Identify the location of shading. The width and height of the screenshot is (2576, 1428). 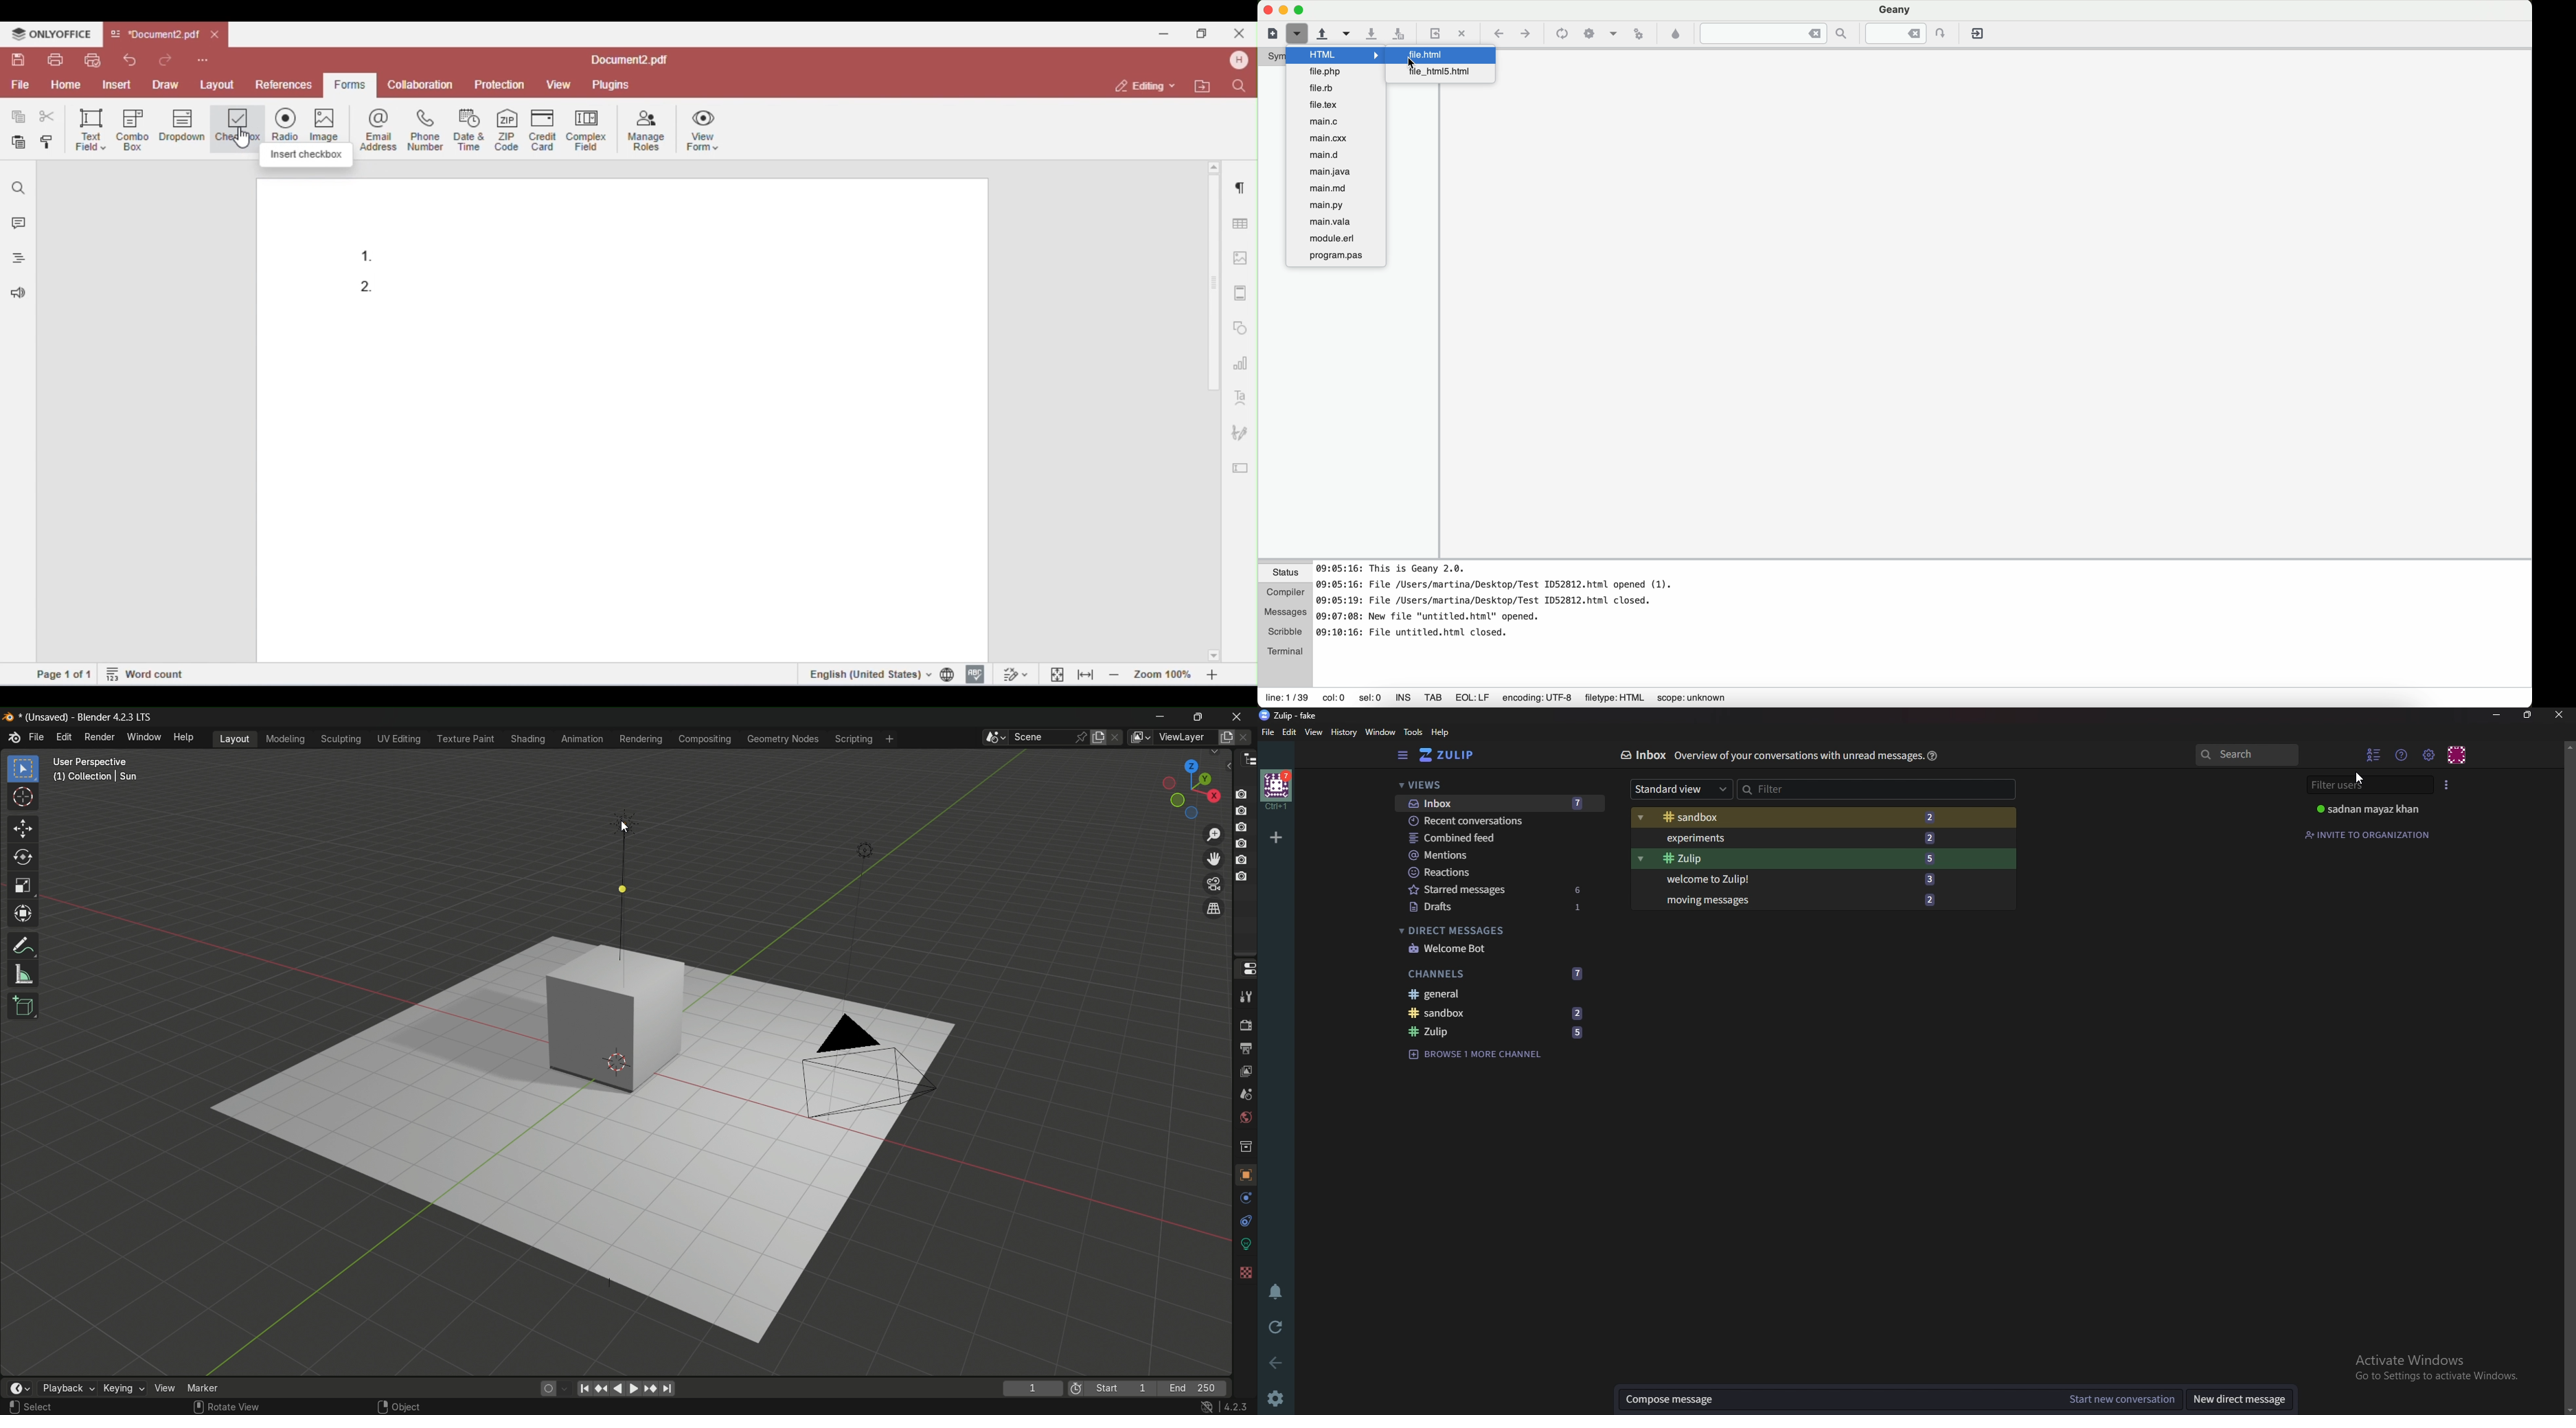
(531, 738).